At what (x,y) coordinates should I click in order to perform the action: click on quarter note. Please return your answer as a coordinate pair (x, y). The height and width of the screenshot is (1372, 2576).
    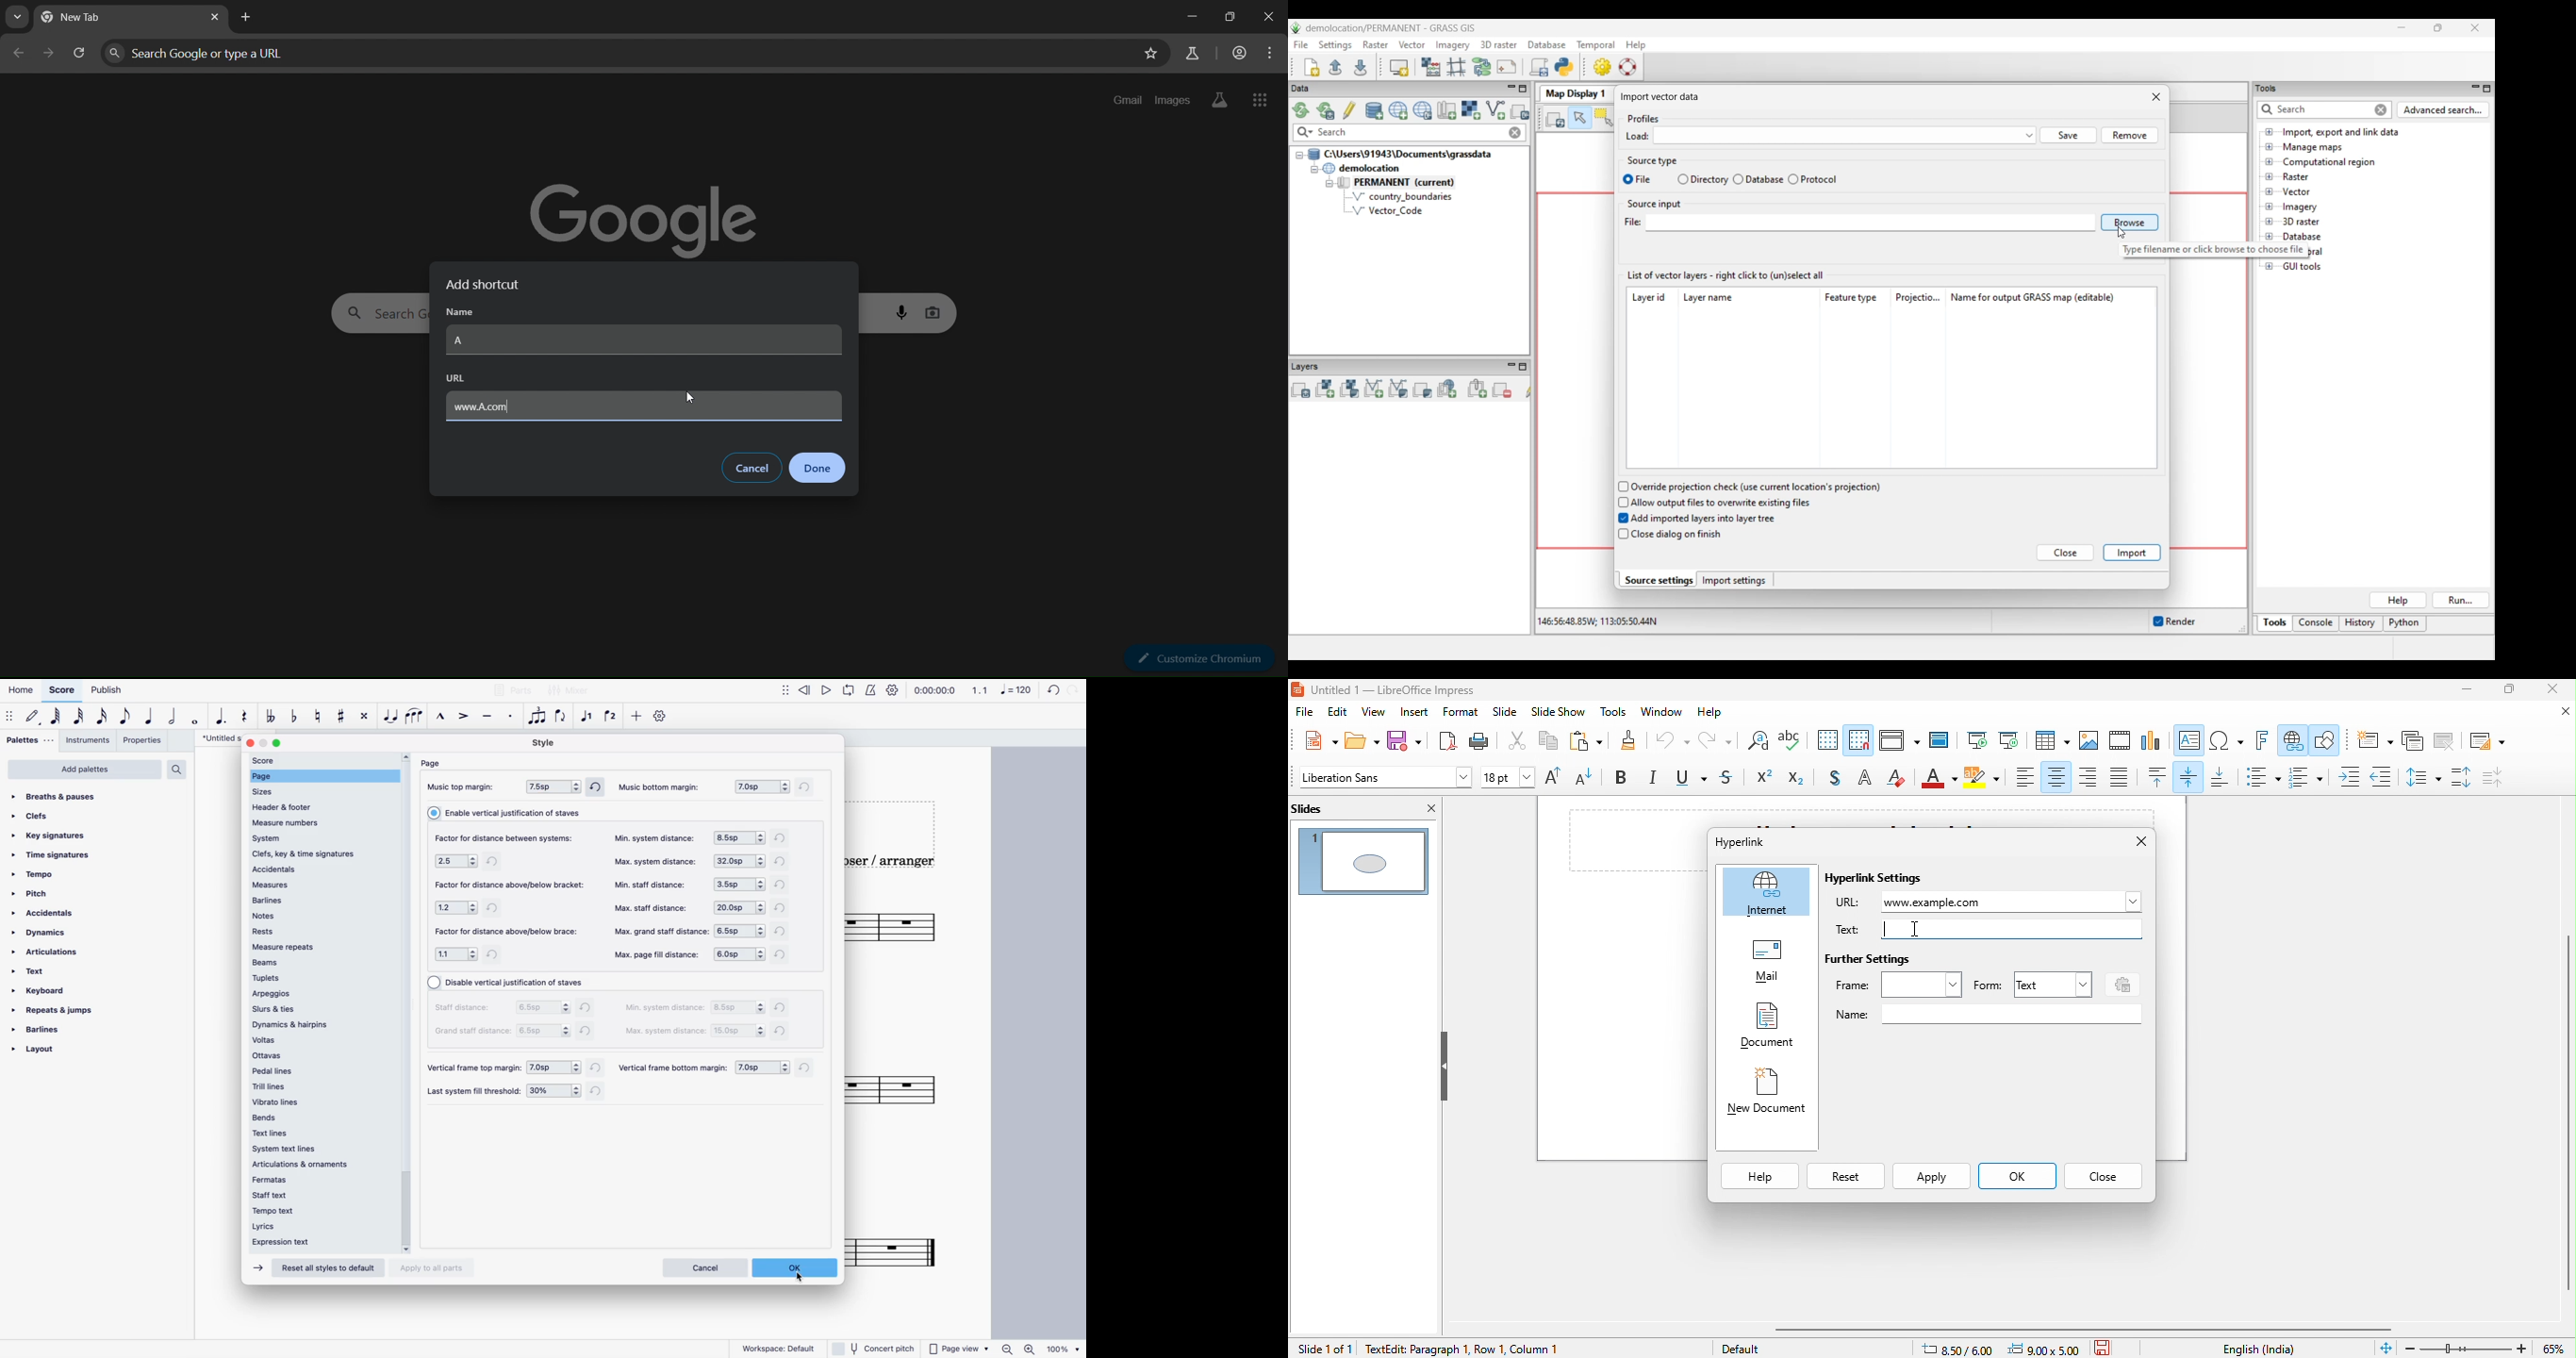
    Looking at the image, I should click on (148, 718).